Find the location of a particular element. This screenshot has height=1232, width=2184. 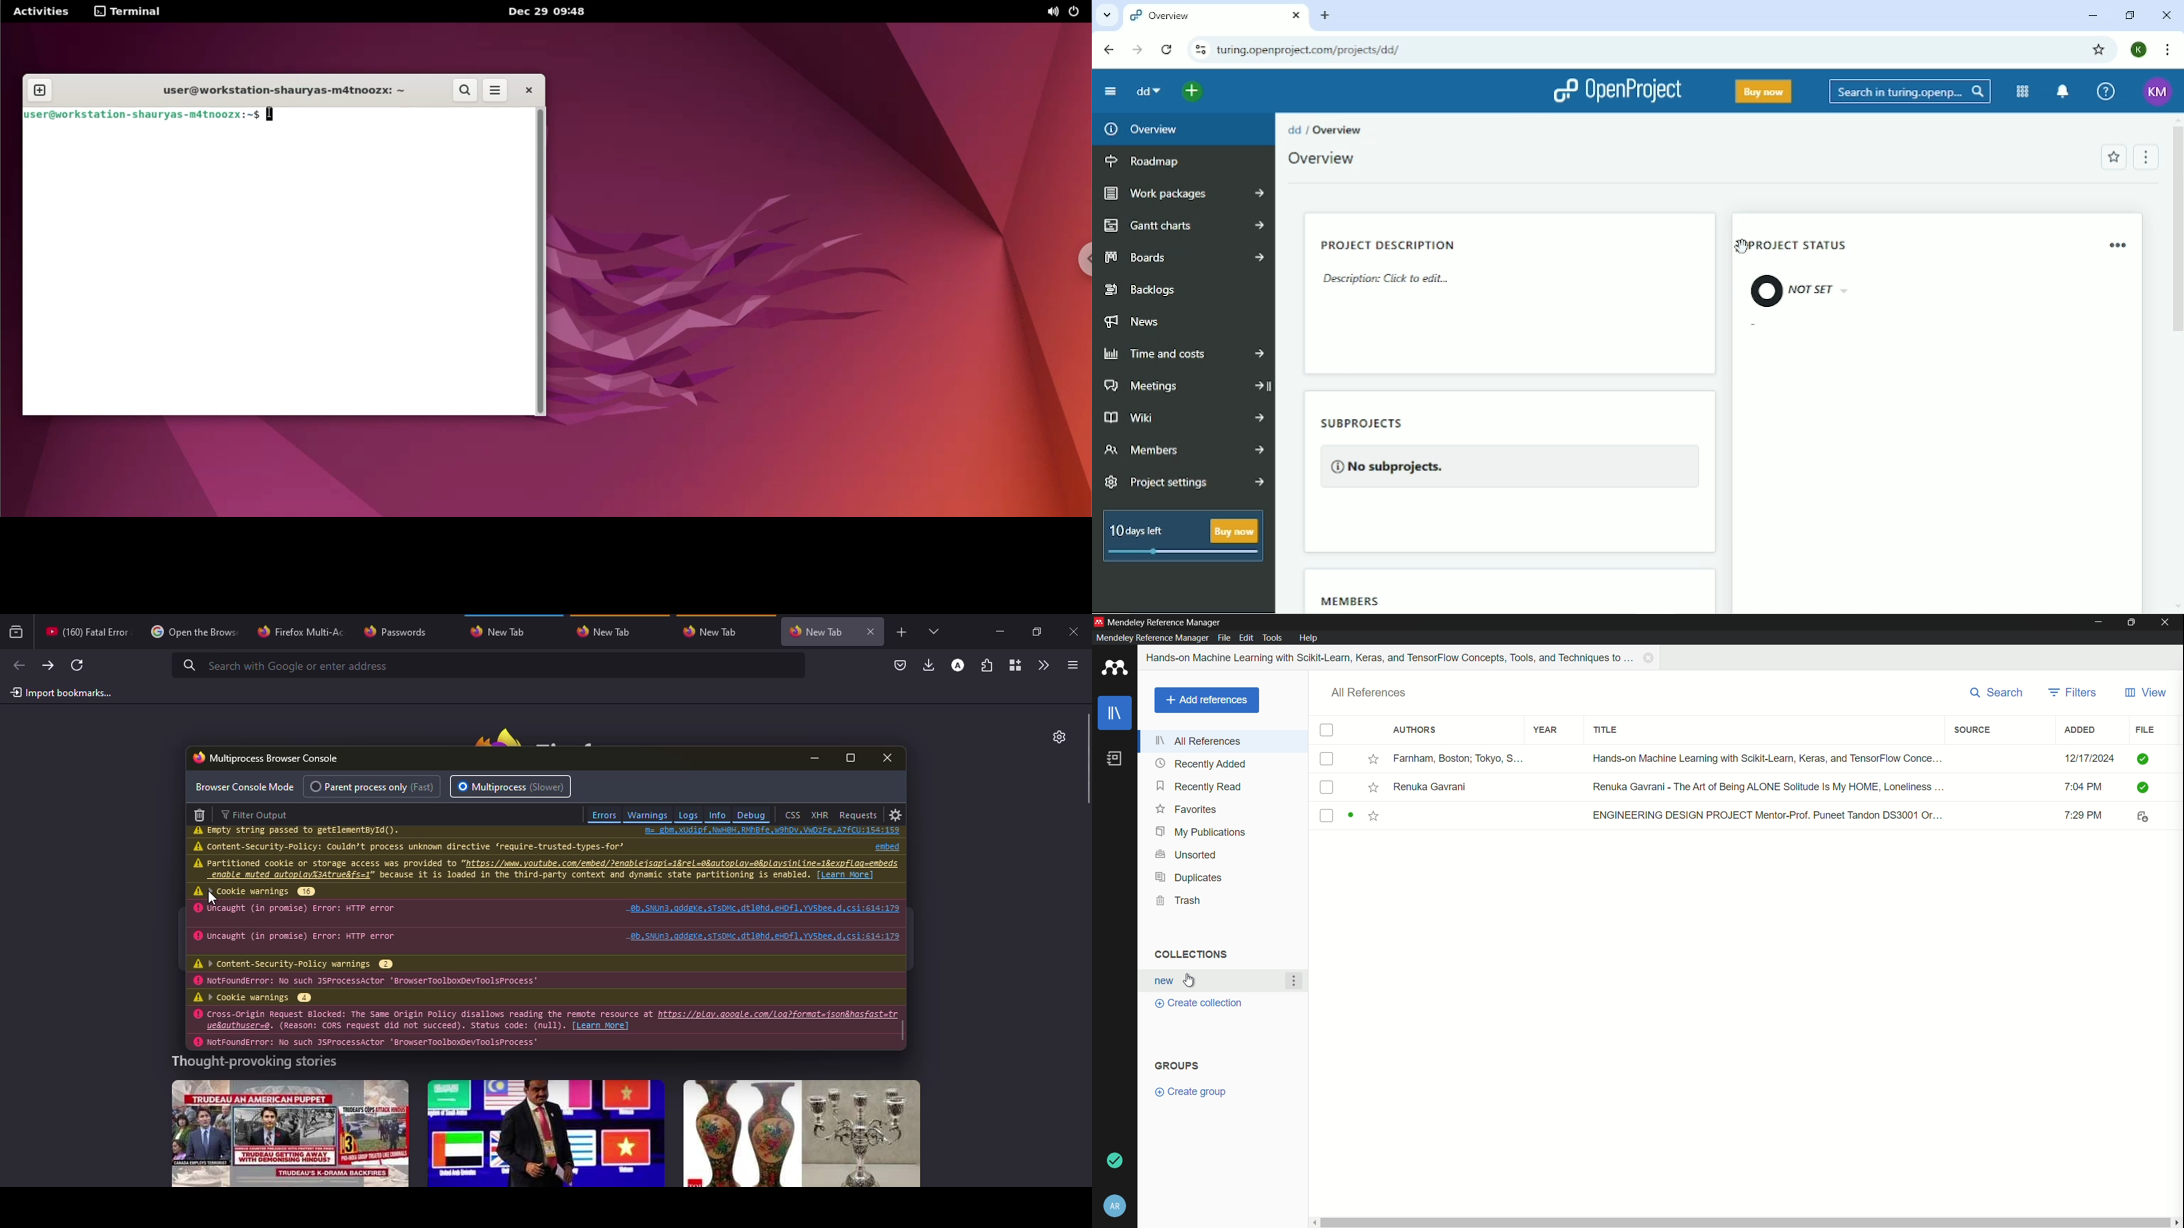

tab is located at coordinates (608, 632).